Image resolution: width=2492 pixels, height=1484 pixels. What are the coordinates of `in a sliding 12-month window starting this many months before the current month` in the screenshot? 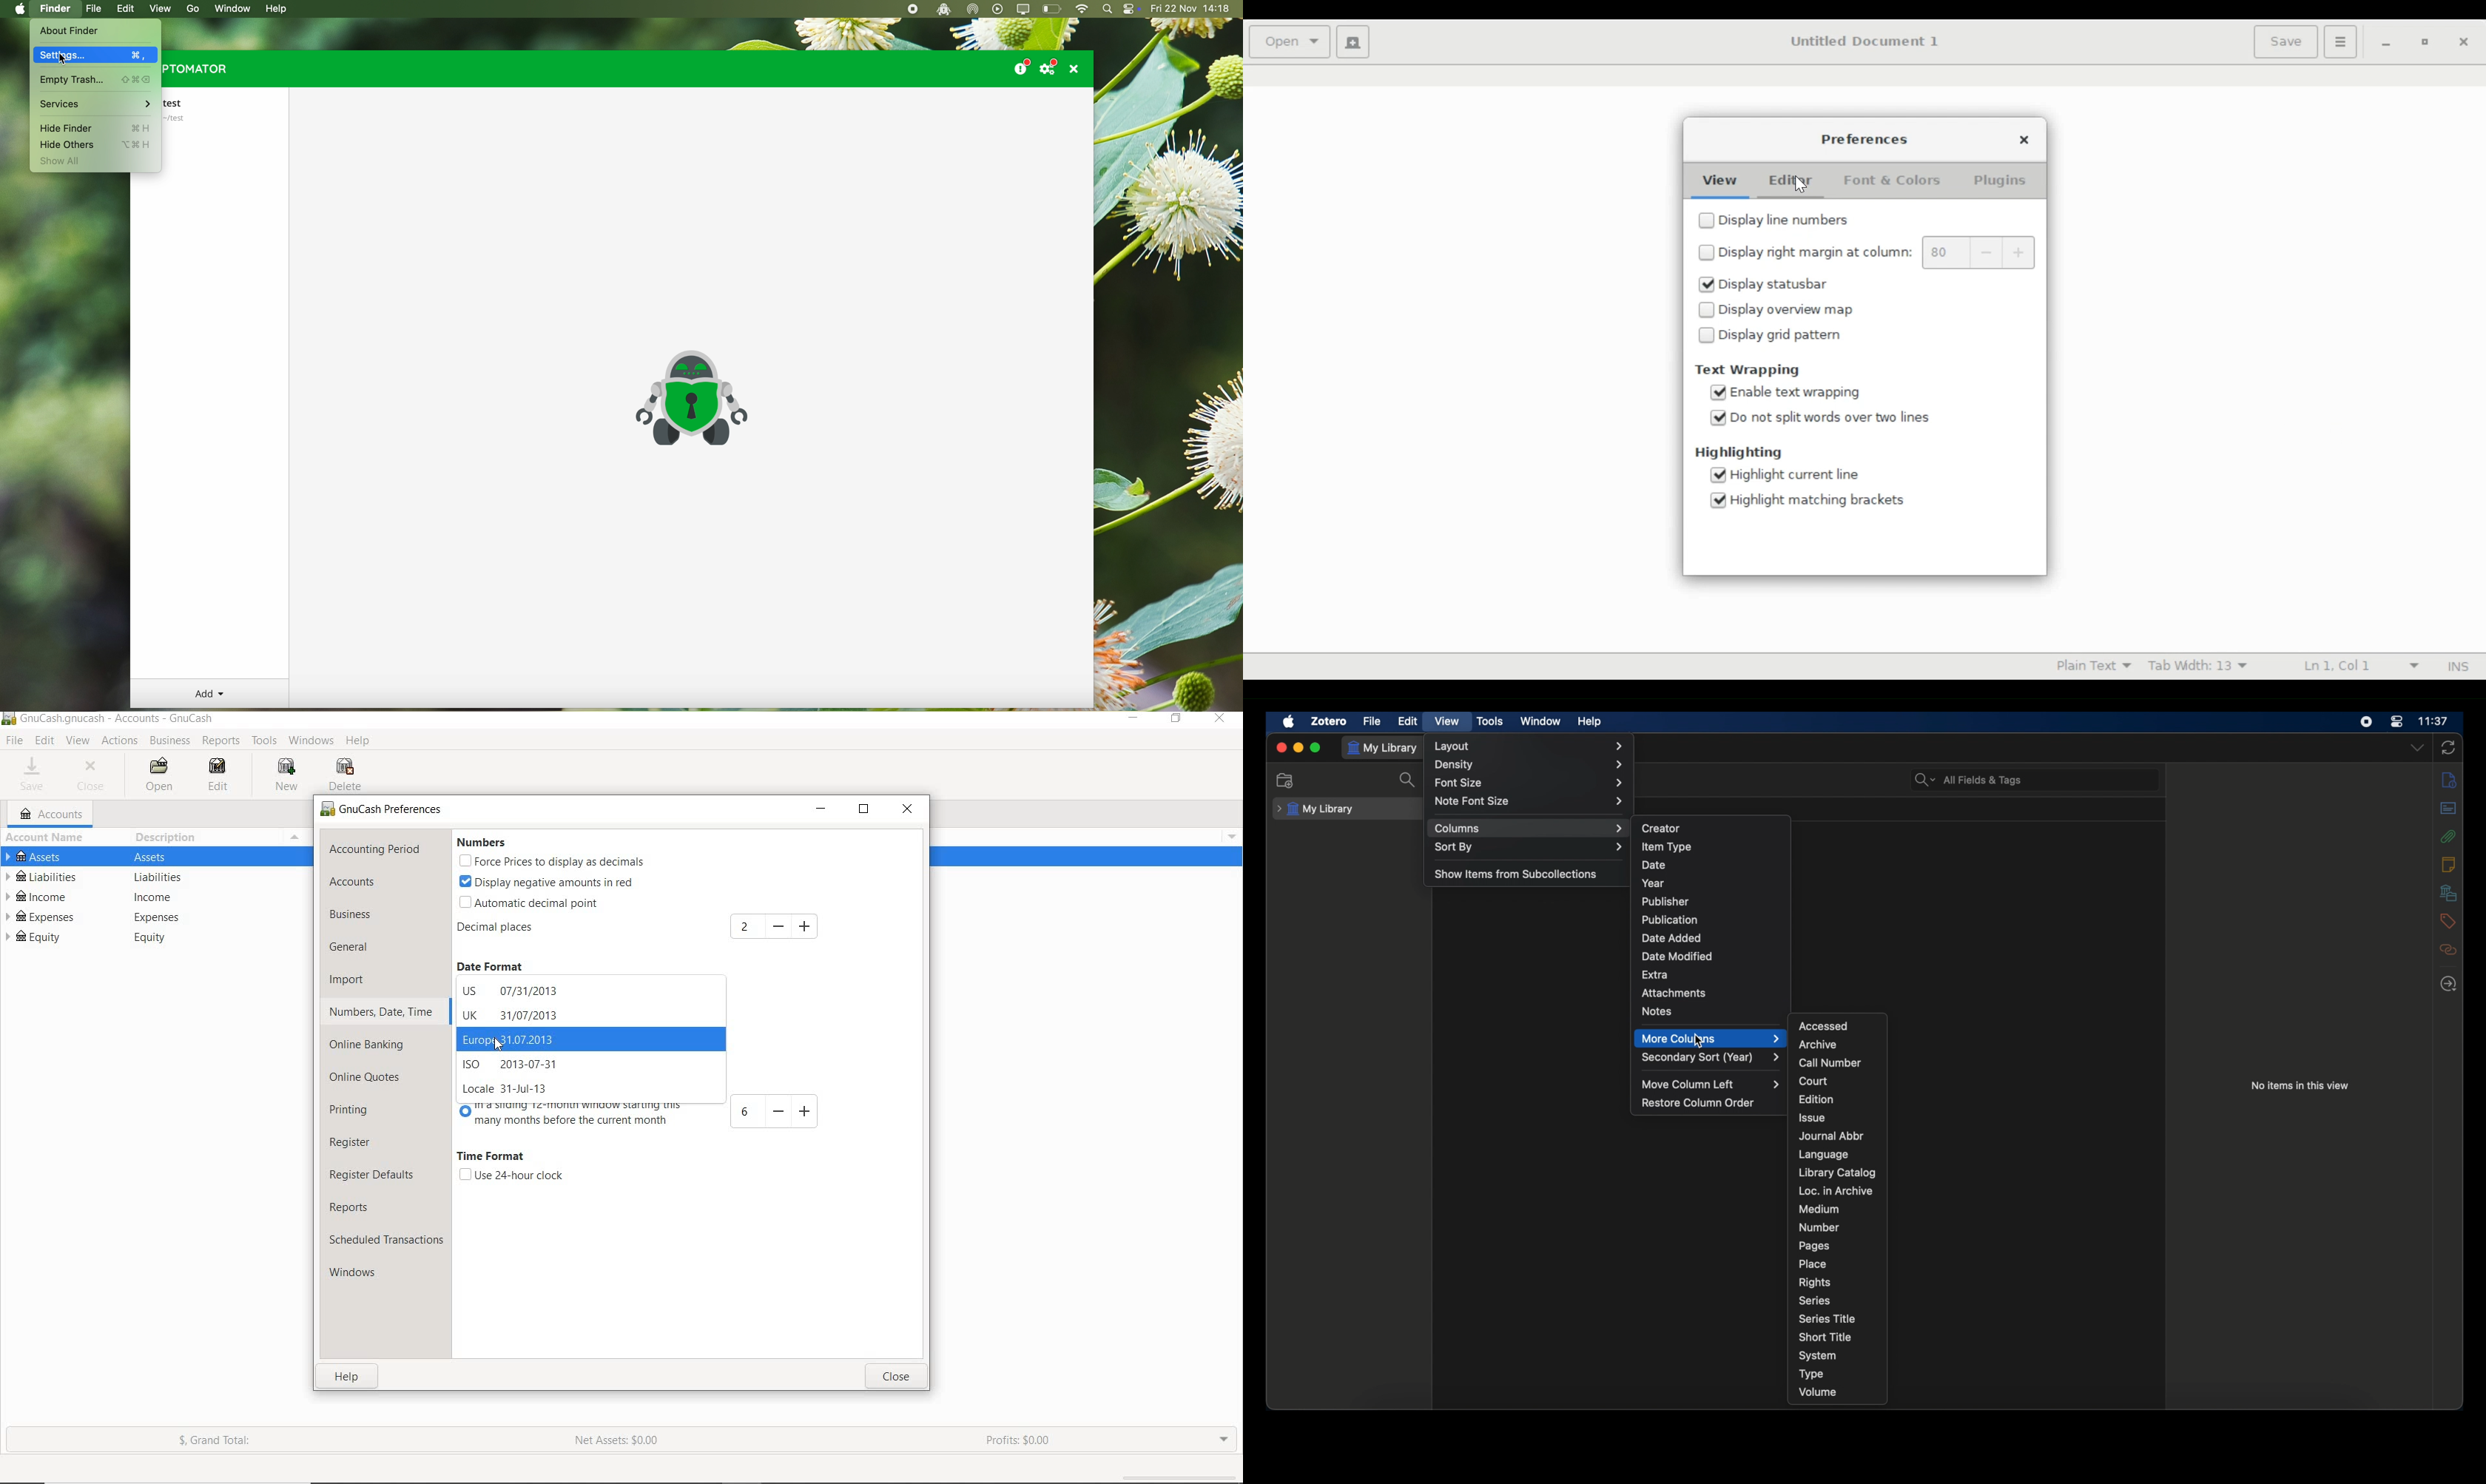 It's located at (643, 1116).